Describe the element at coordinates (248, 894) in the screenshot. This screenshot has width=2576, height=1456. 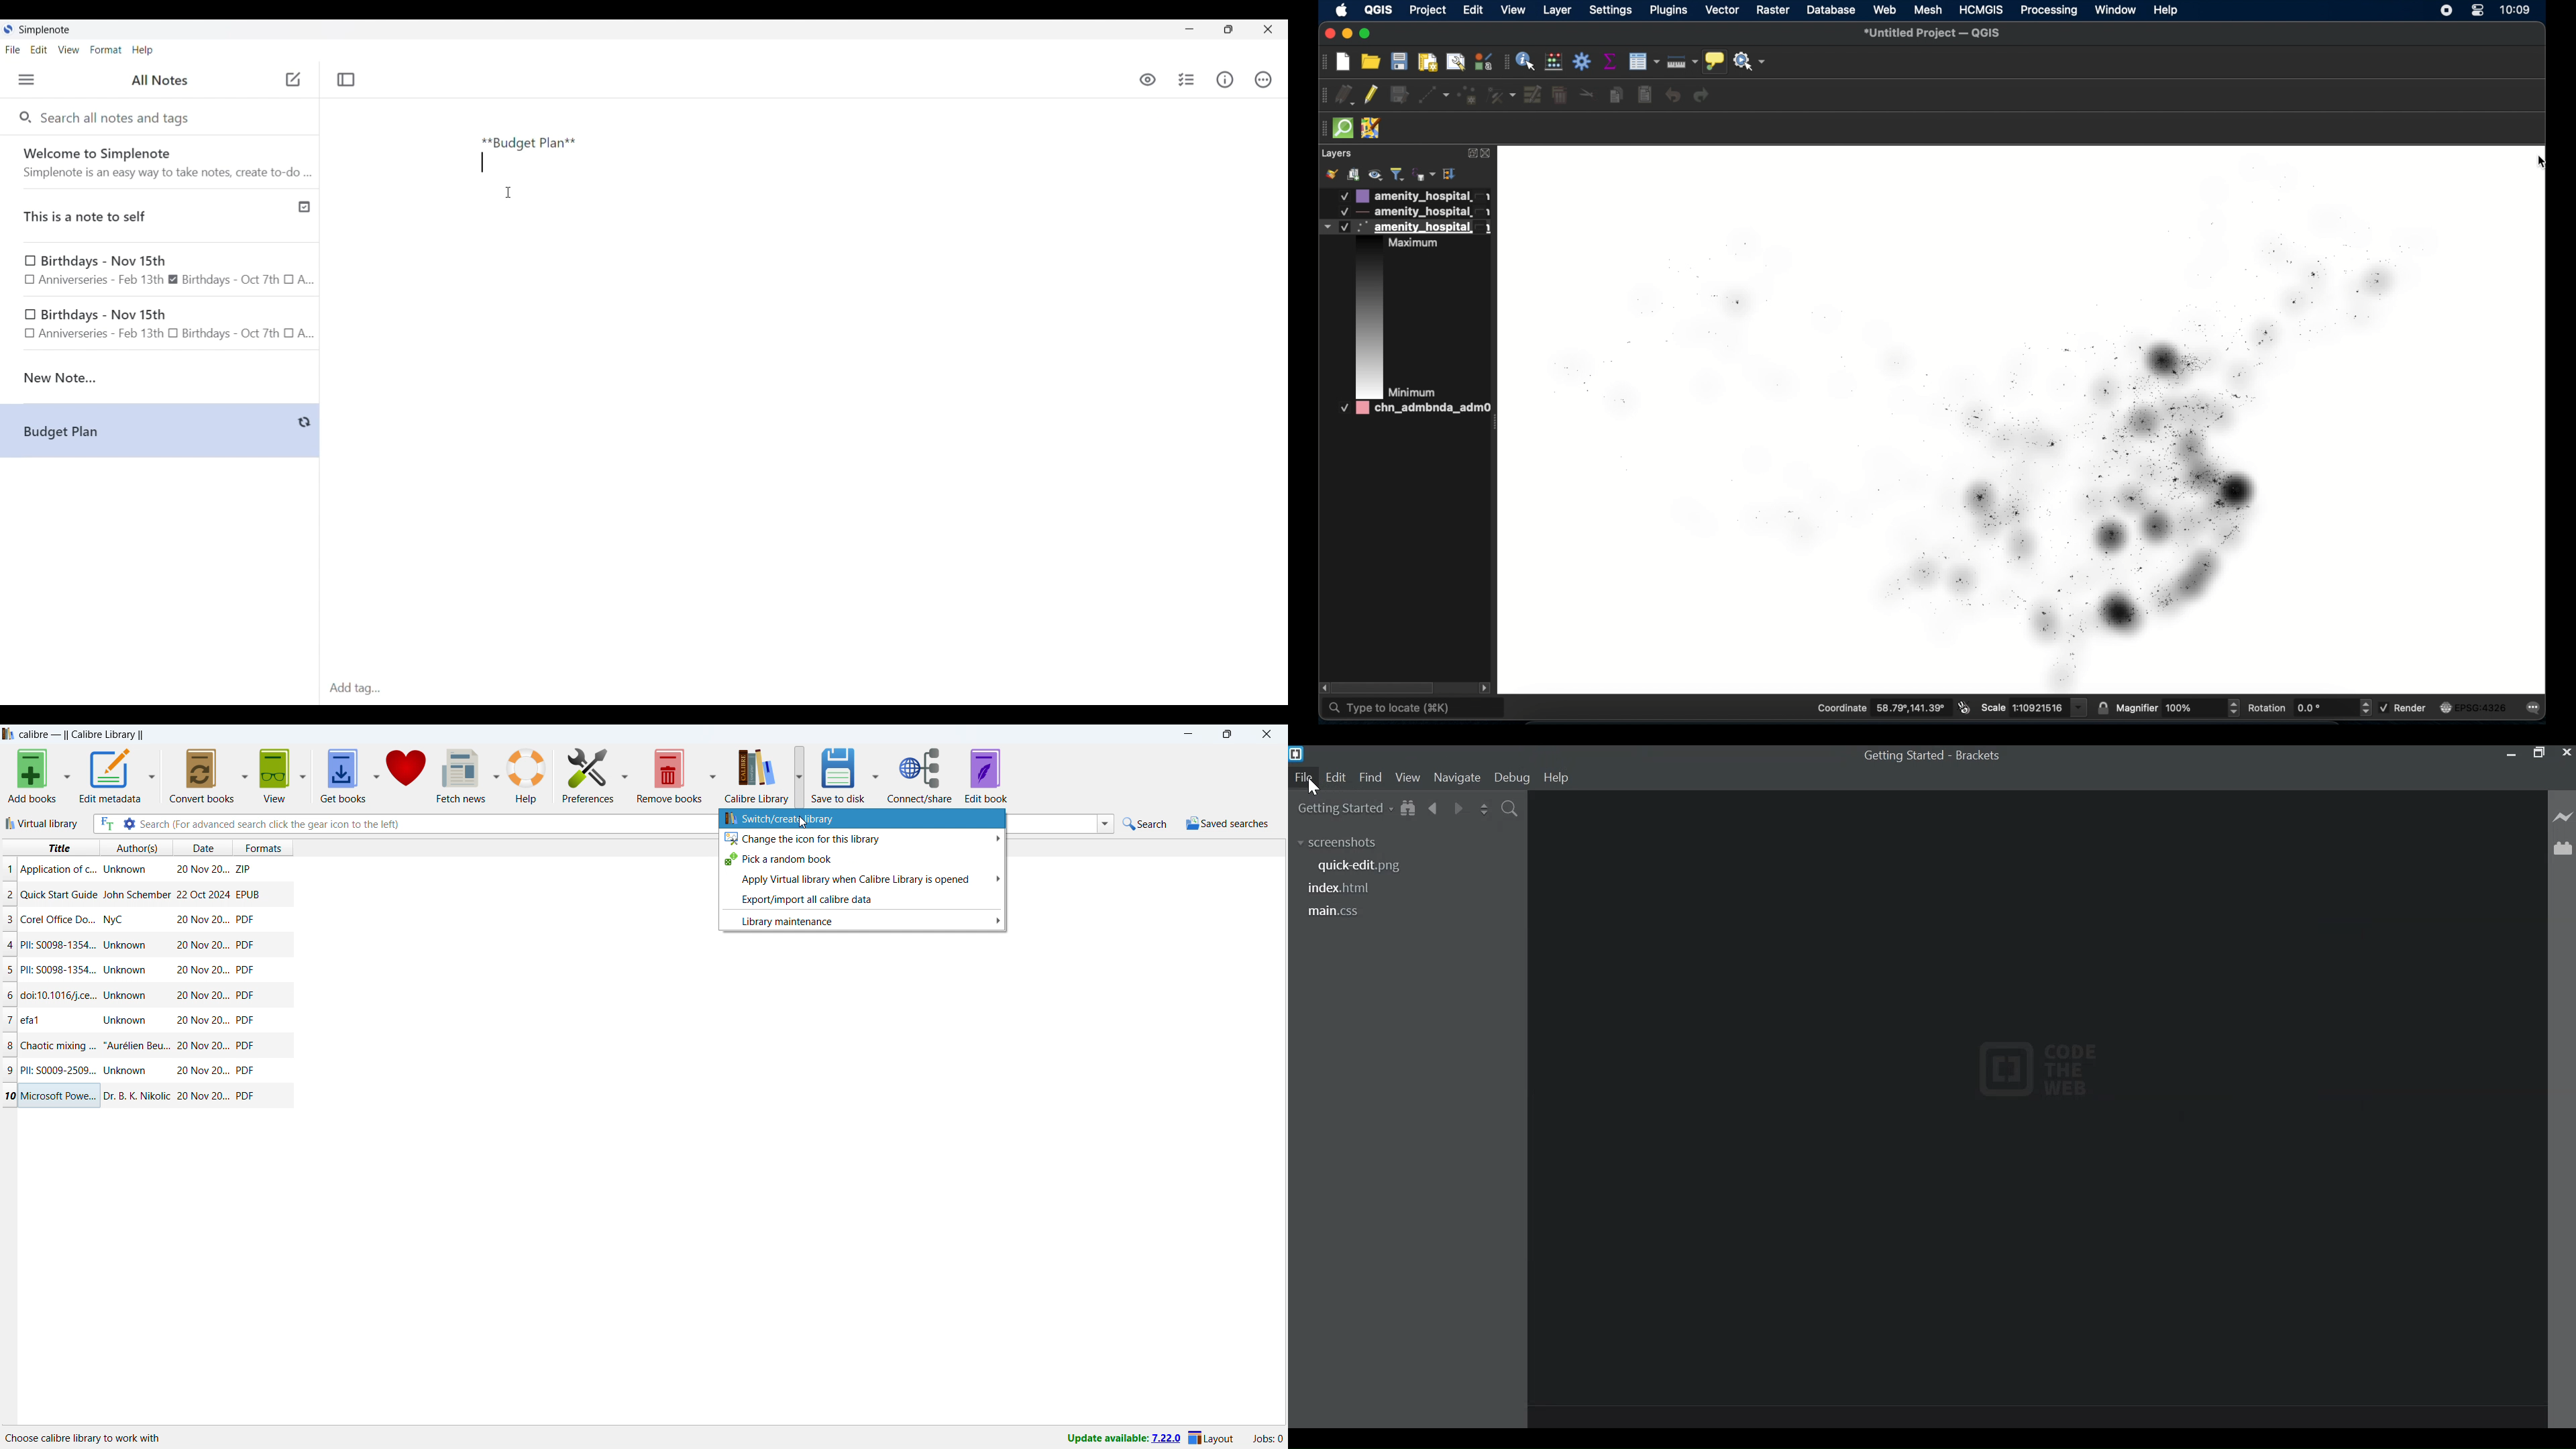
I see `EPUB` at that location.